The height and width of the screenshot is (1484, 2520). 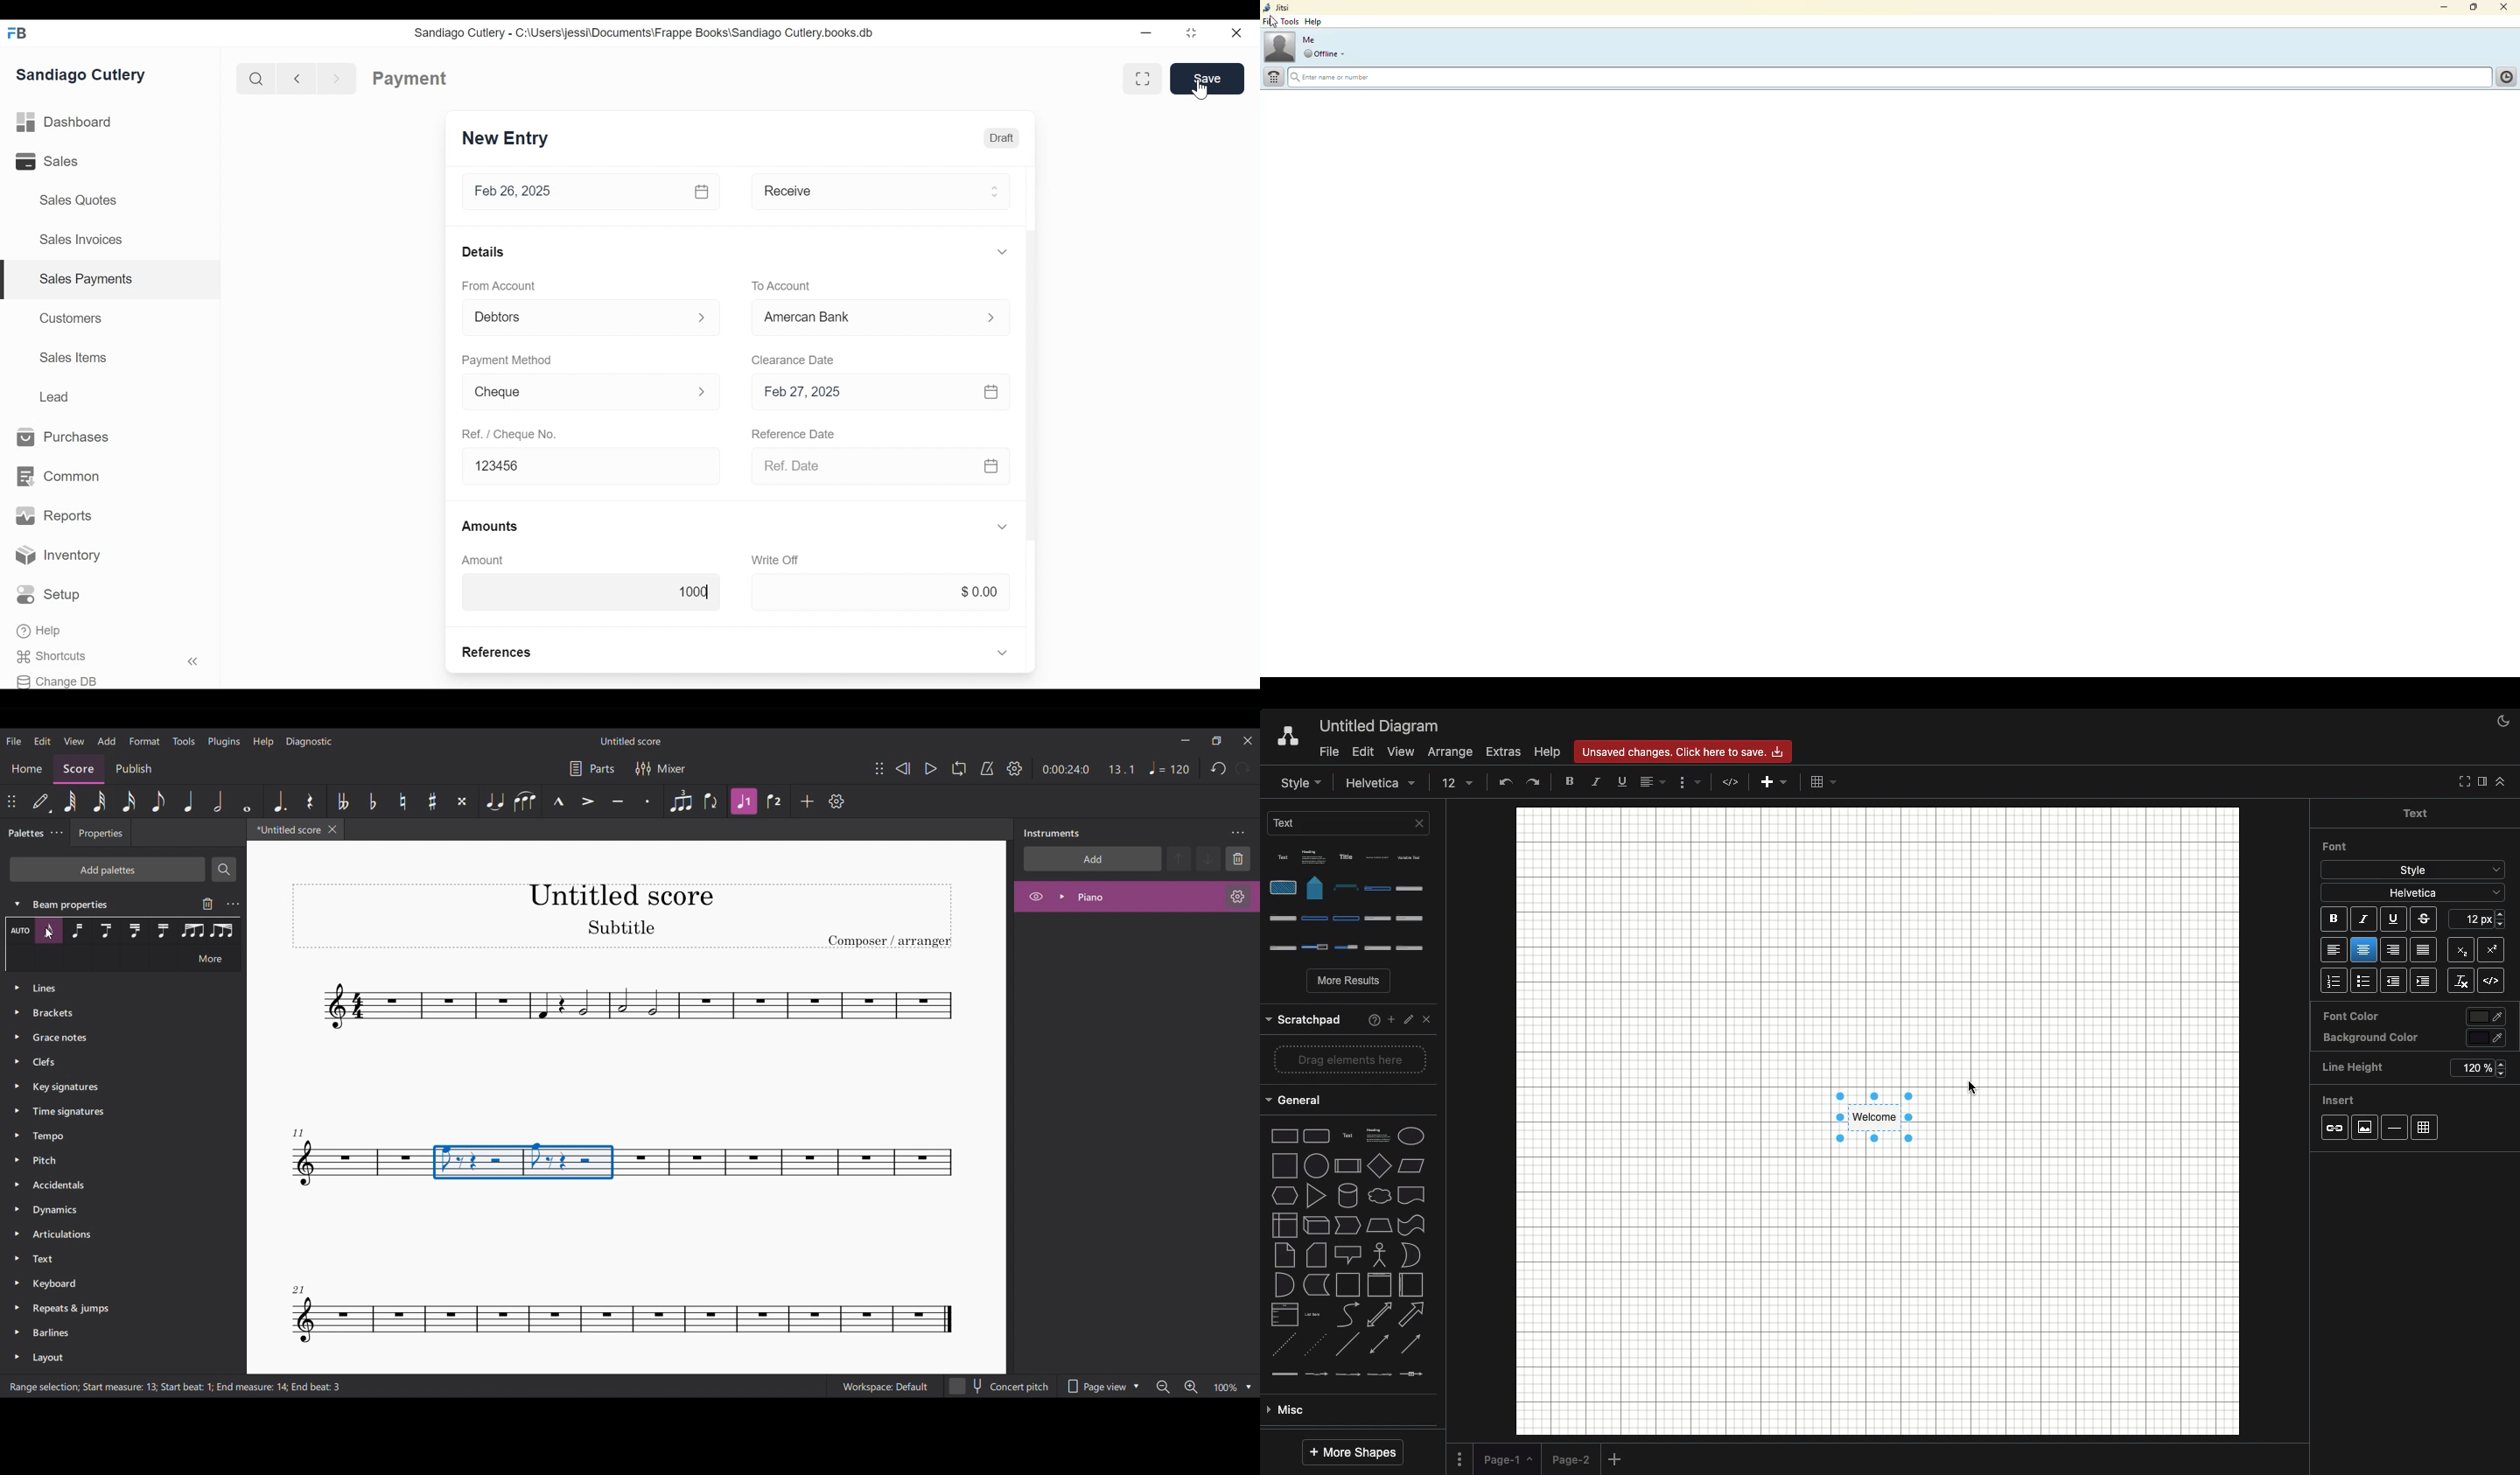 I want to click on Toggle double flat, so click(x=343, y=801).